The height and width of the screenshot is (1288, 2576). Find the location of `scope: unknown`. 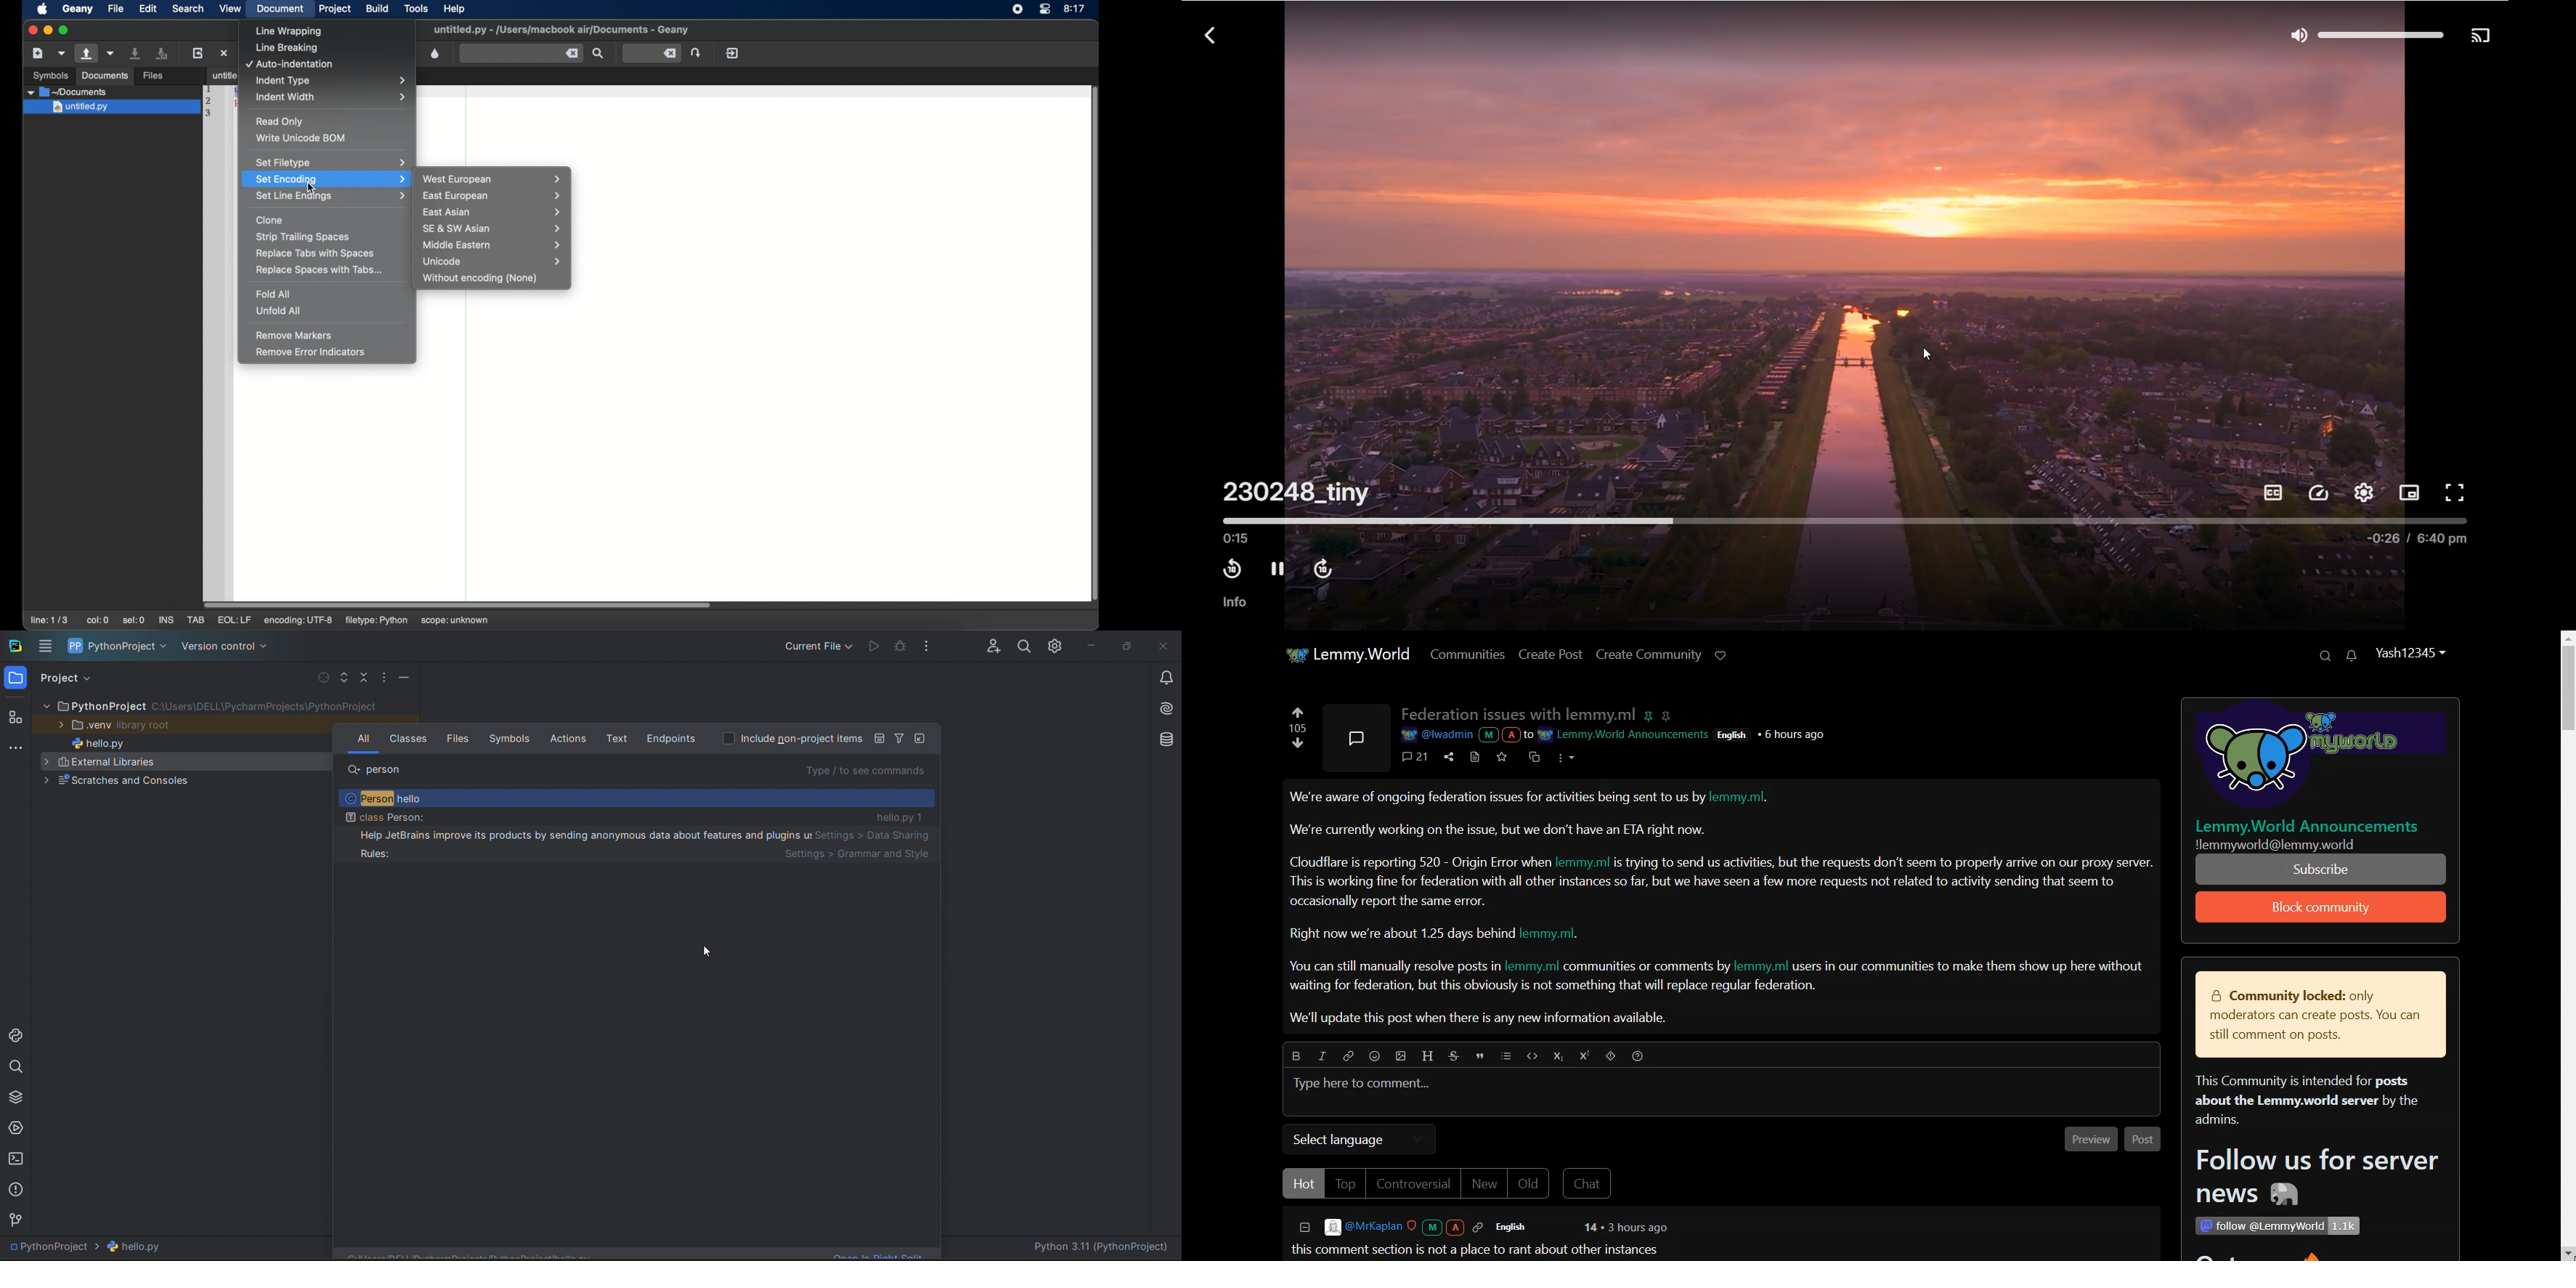

scope: unknown is located at coordinates (458, 618).